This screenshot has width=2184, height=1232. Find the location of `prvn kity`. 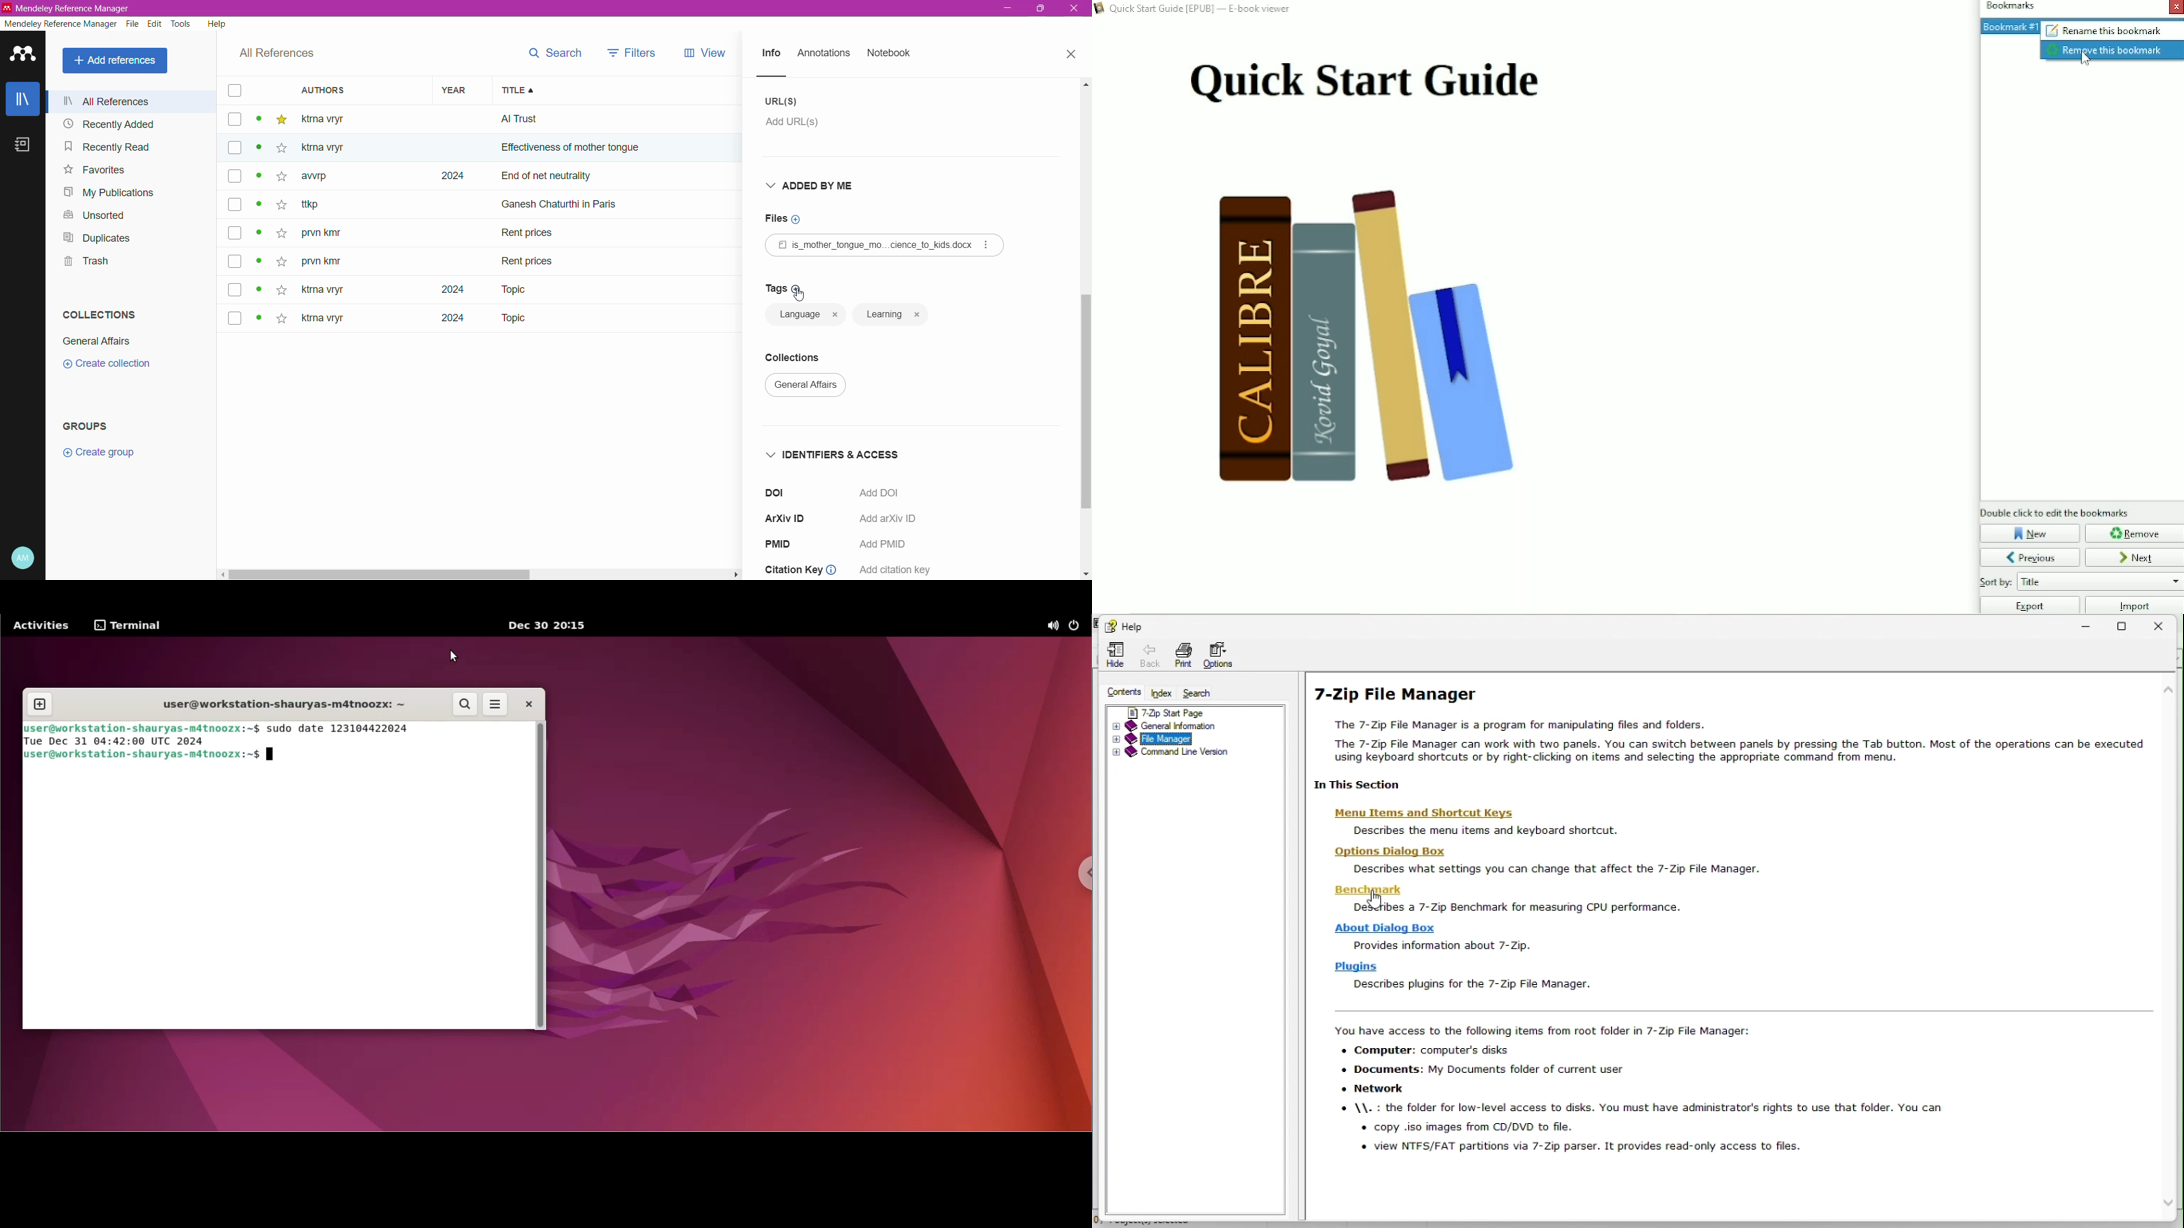

prvn kity is located at coordinates (328, 234).